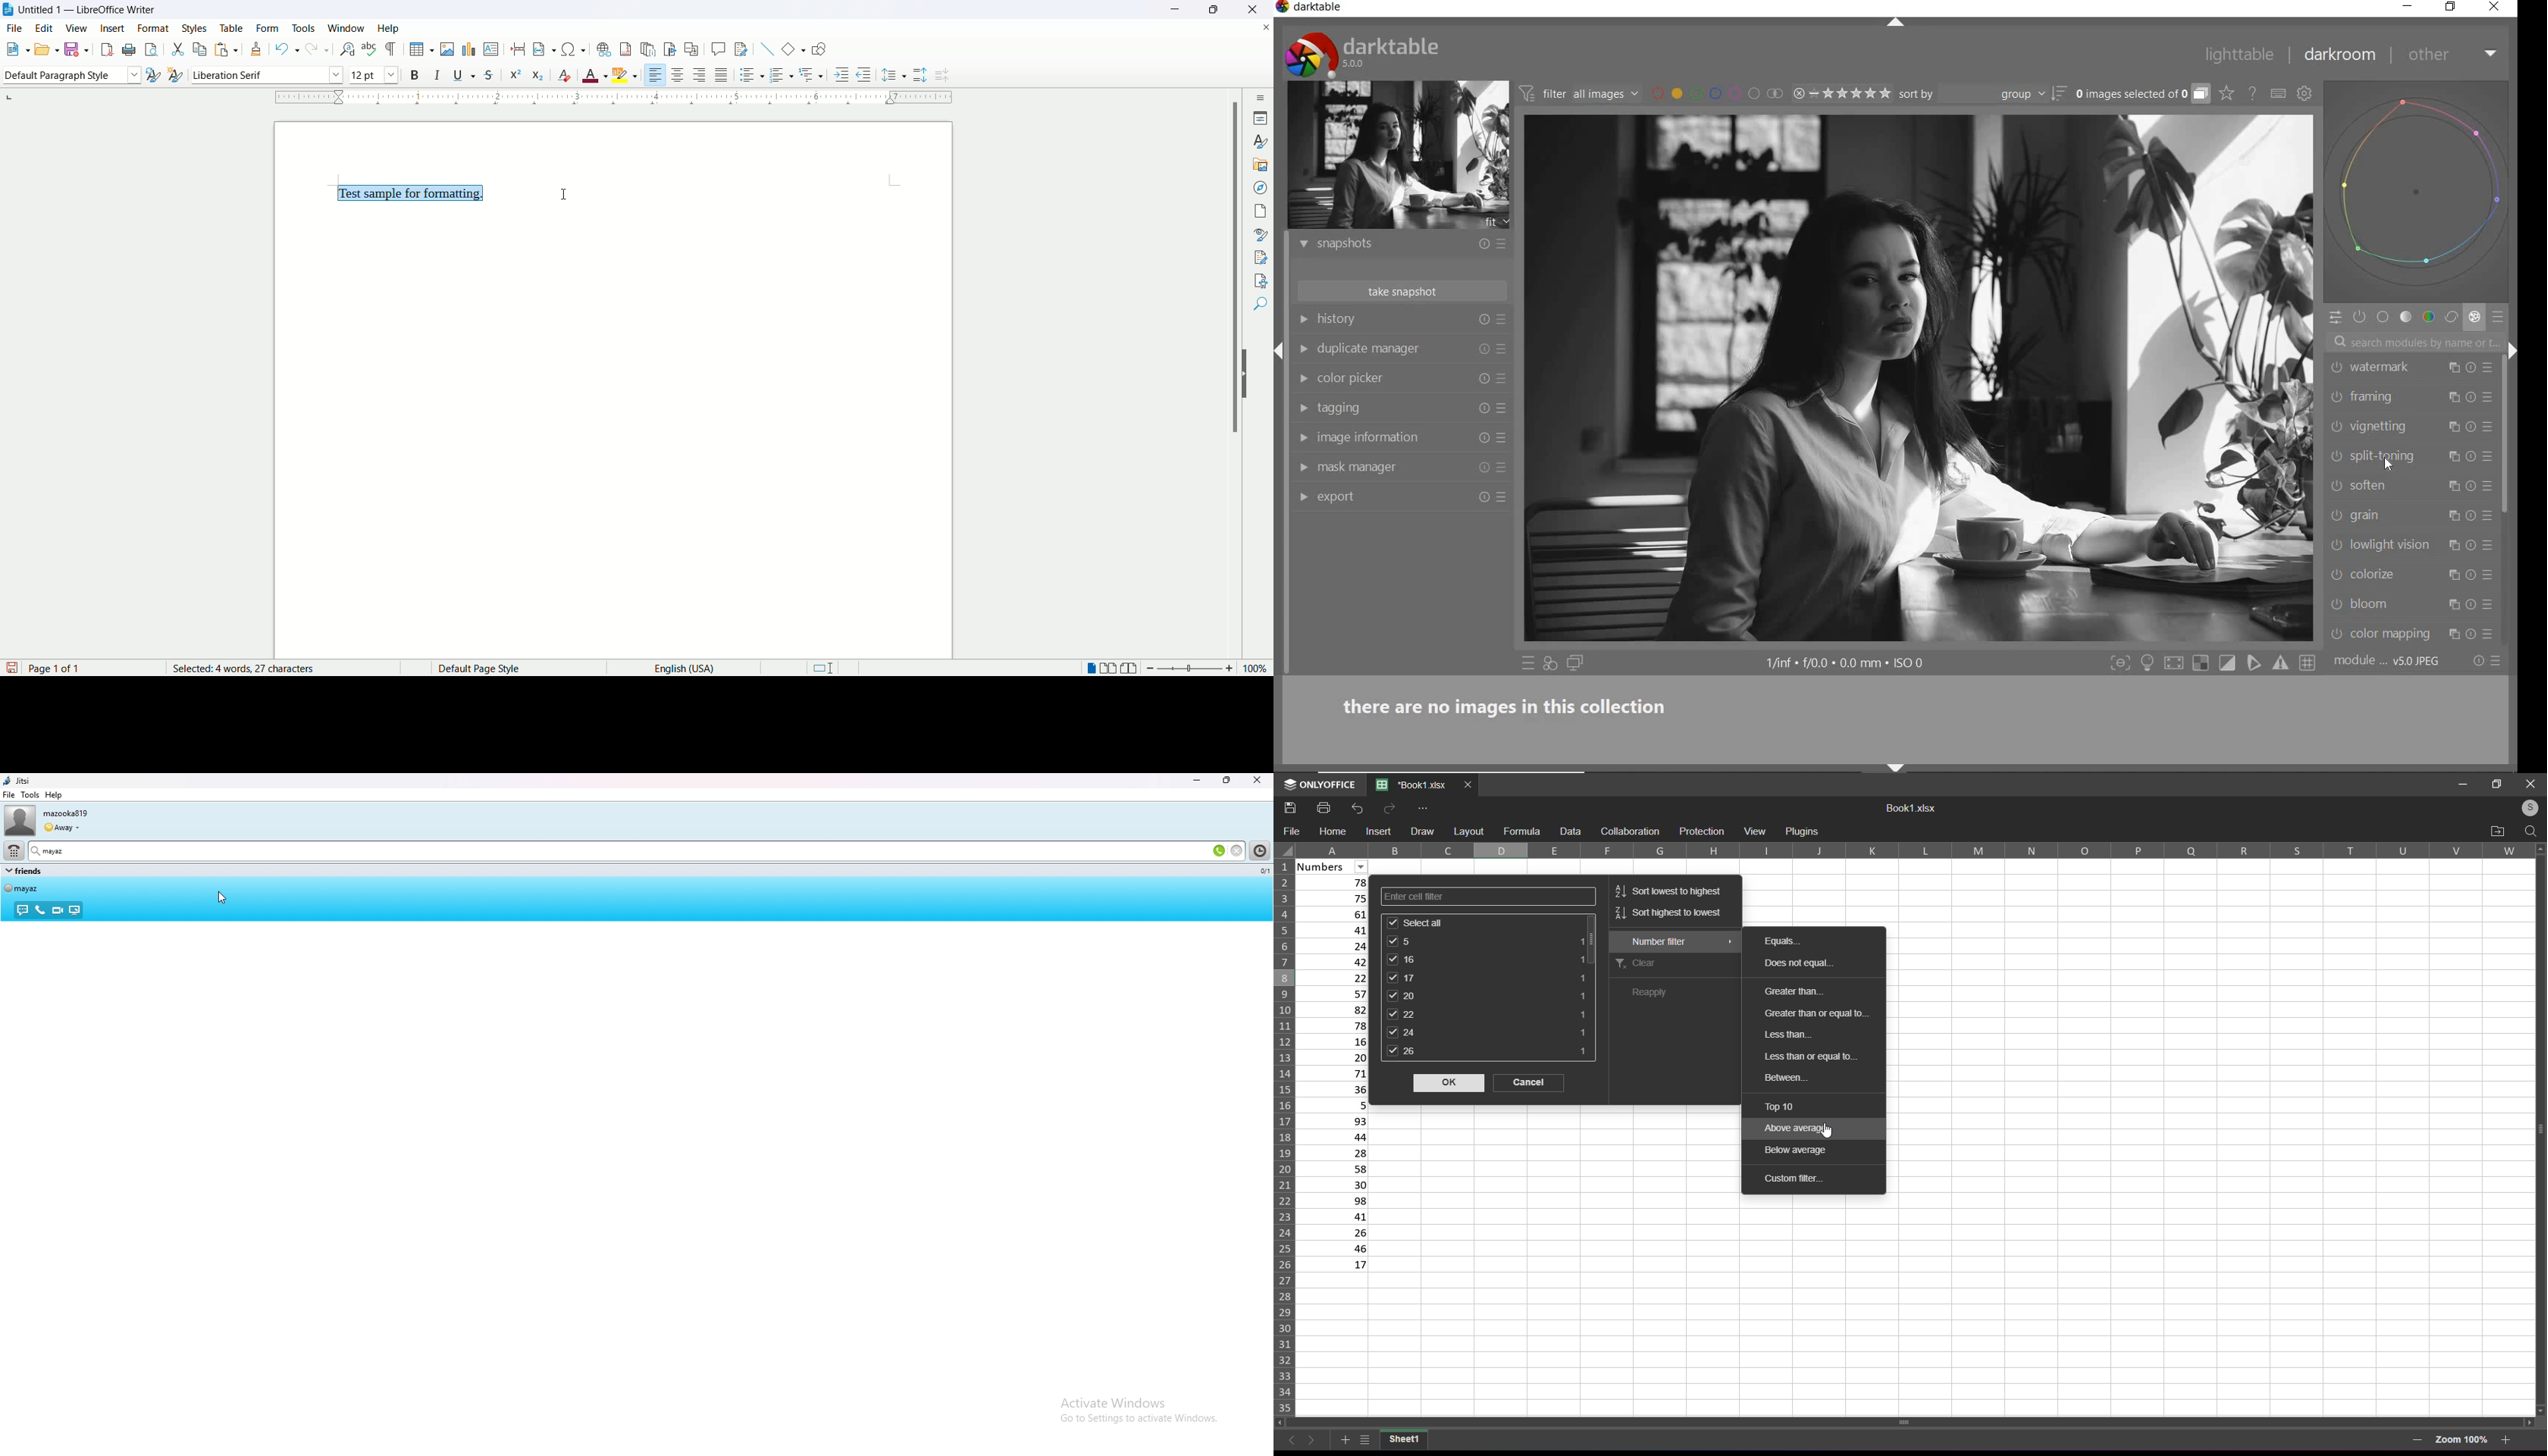 The width and height of the screenshot is (2548, 1456). What do you see at coordinates (2413, 341) in the screenshot?
I see `search module by name` at bounding box center [2413, 341].